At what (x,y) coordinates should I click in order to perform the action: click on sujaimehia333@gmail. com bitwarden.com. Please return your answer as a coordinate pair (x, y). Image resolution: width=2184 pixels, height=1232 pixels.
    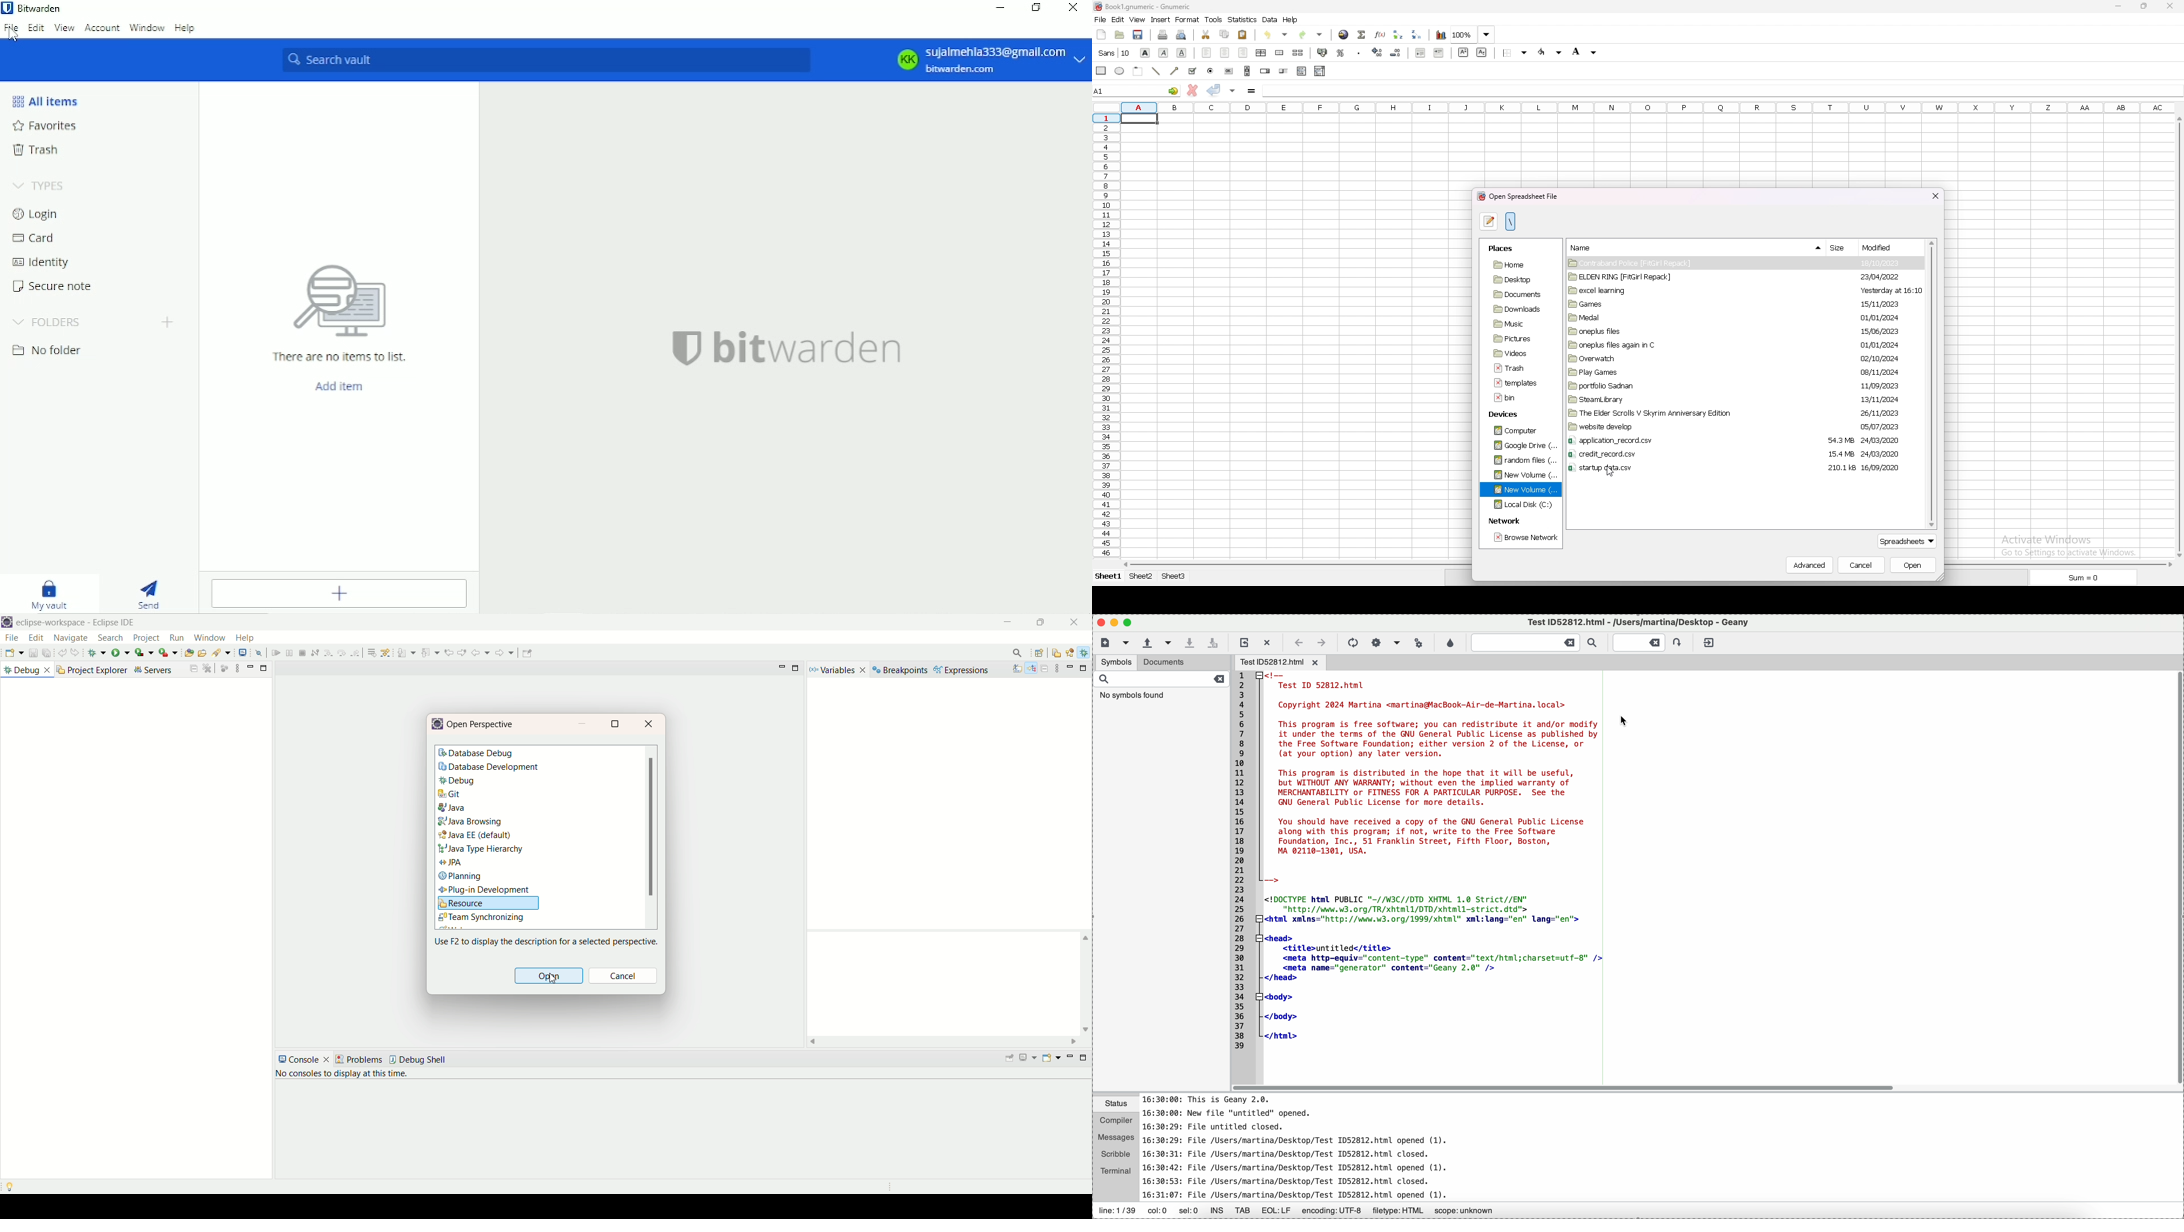
    Looking at the image, I should click on (1005, 59).